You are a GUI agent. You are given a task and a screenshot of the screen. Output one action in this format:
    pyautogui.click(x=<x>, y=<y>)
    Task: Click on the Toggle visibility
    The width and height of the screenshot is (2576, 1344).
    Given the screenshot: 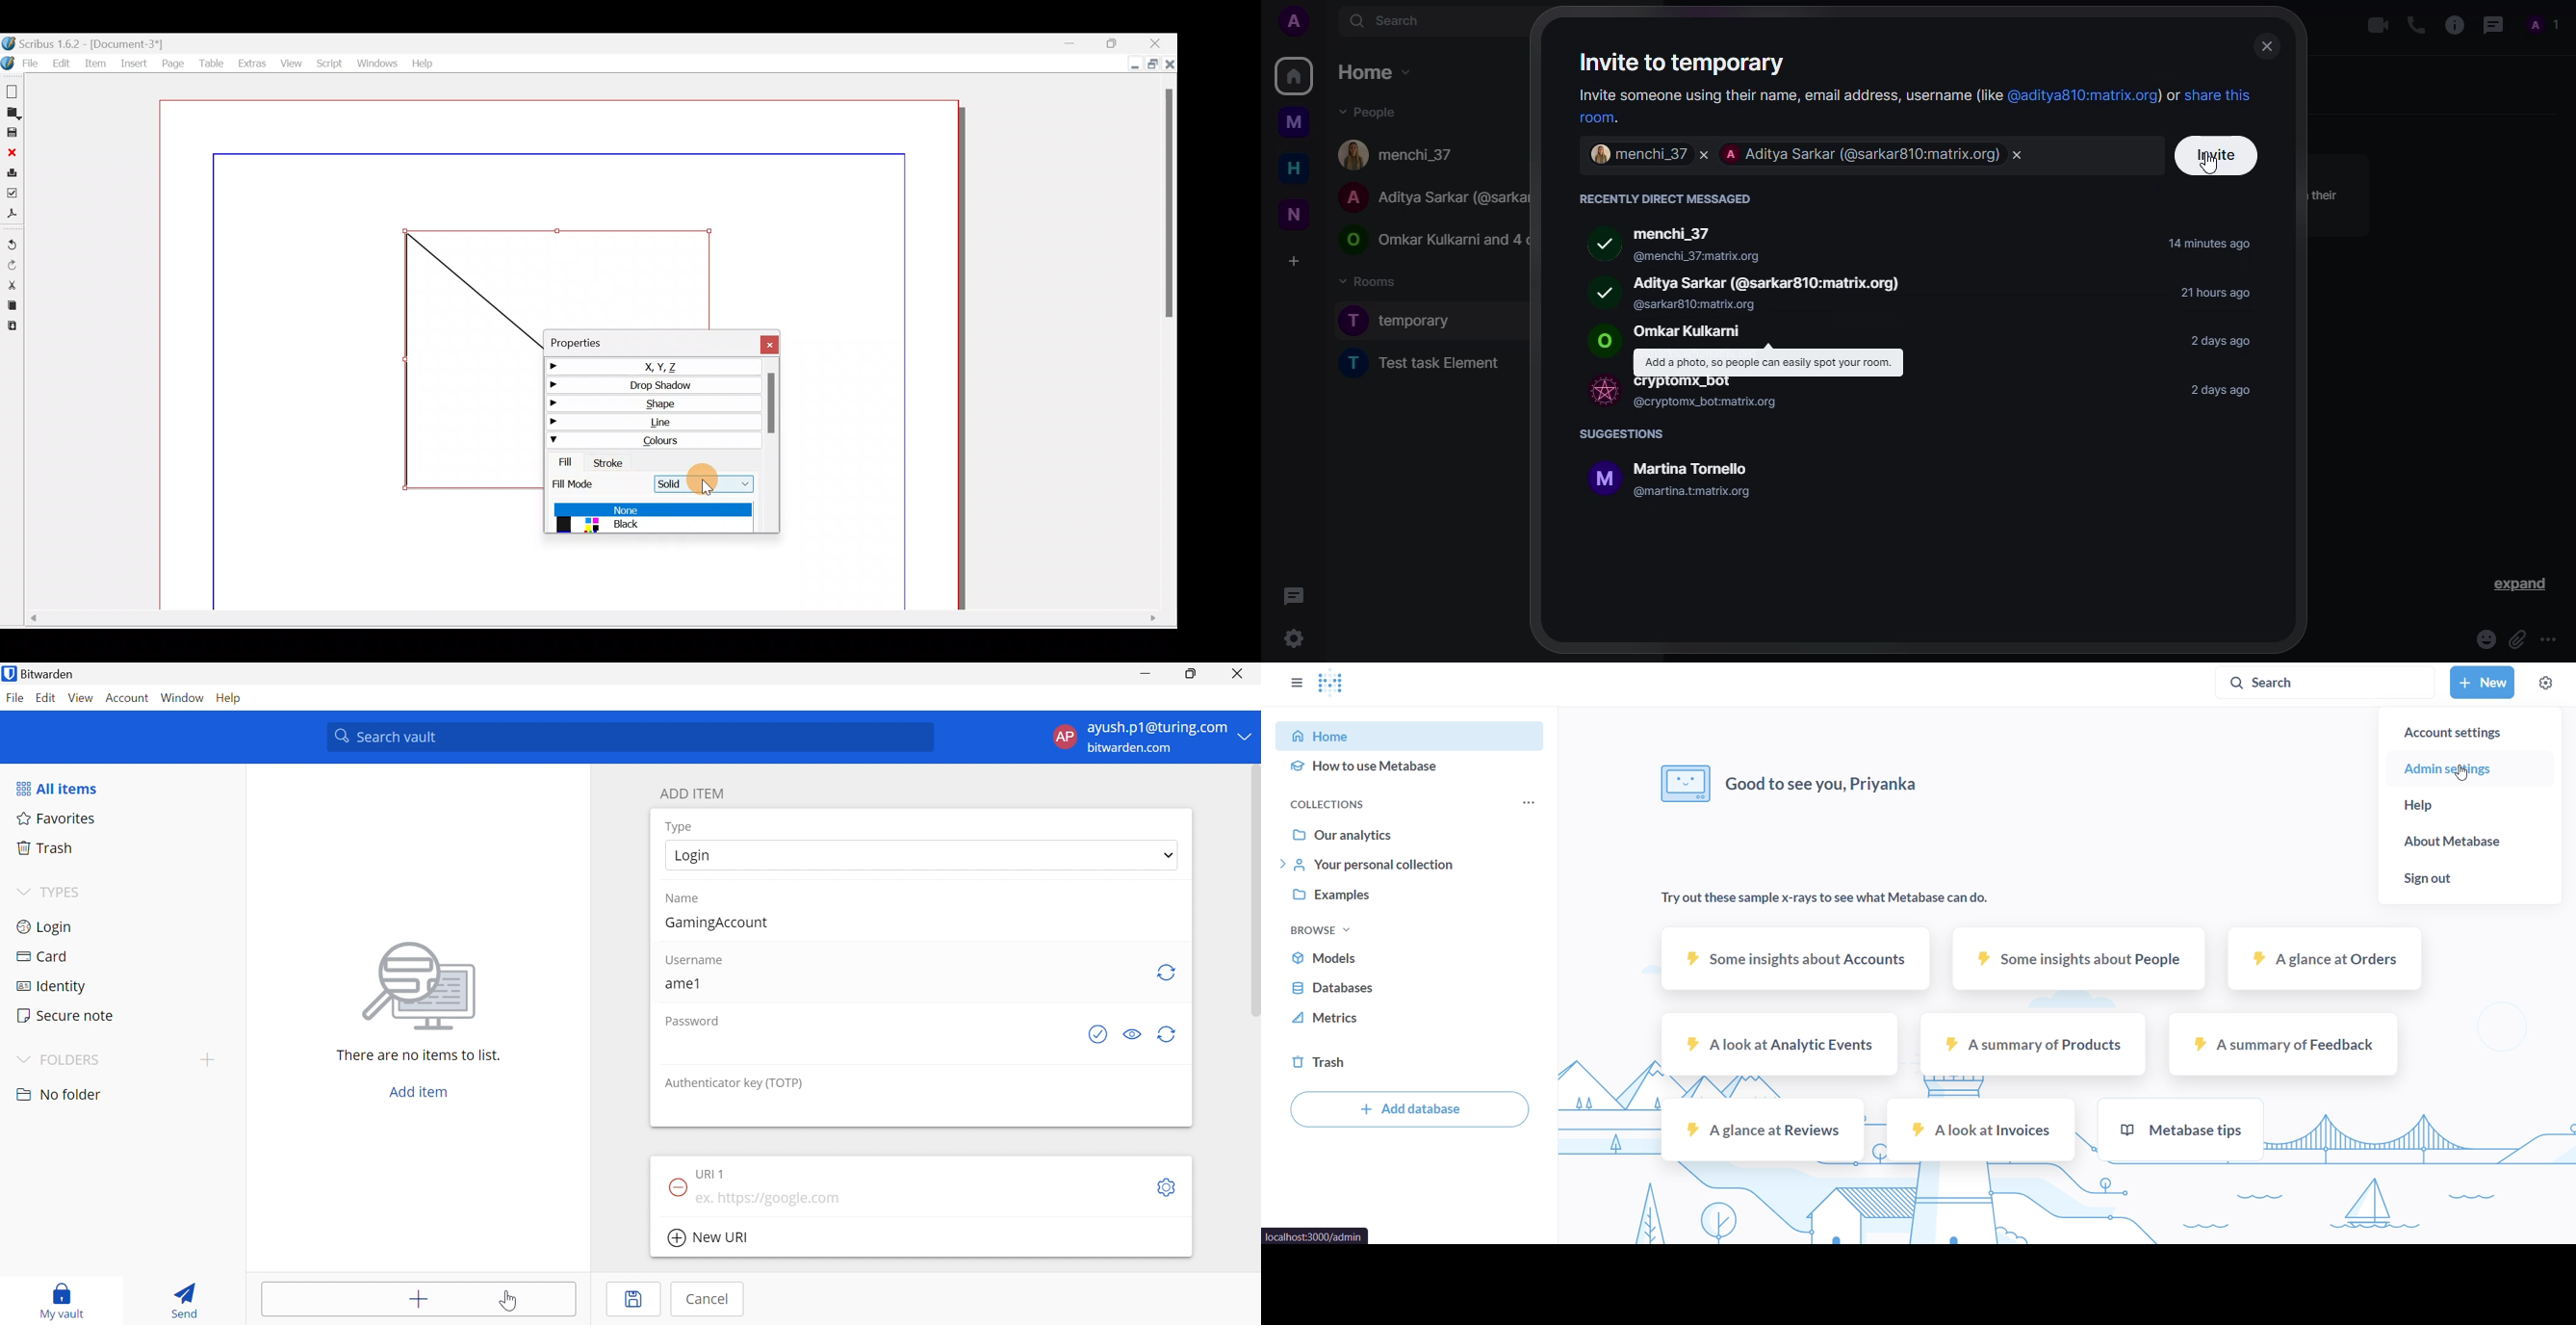 What is the action you would take?
    pyautogui.click(x=1136, y=1034)
    